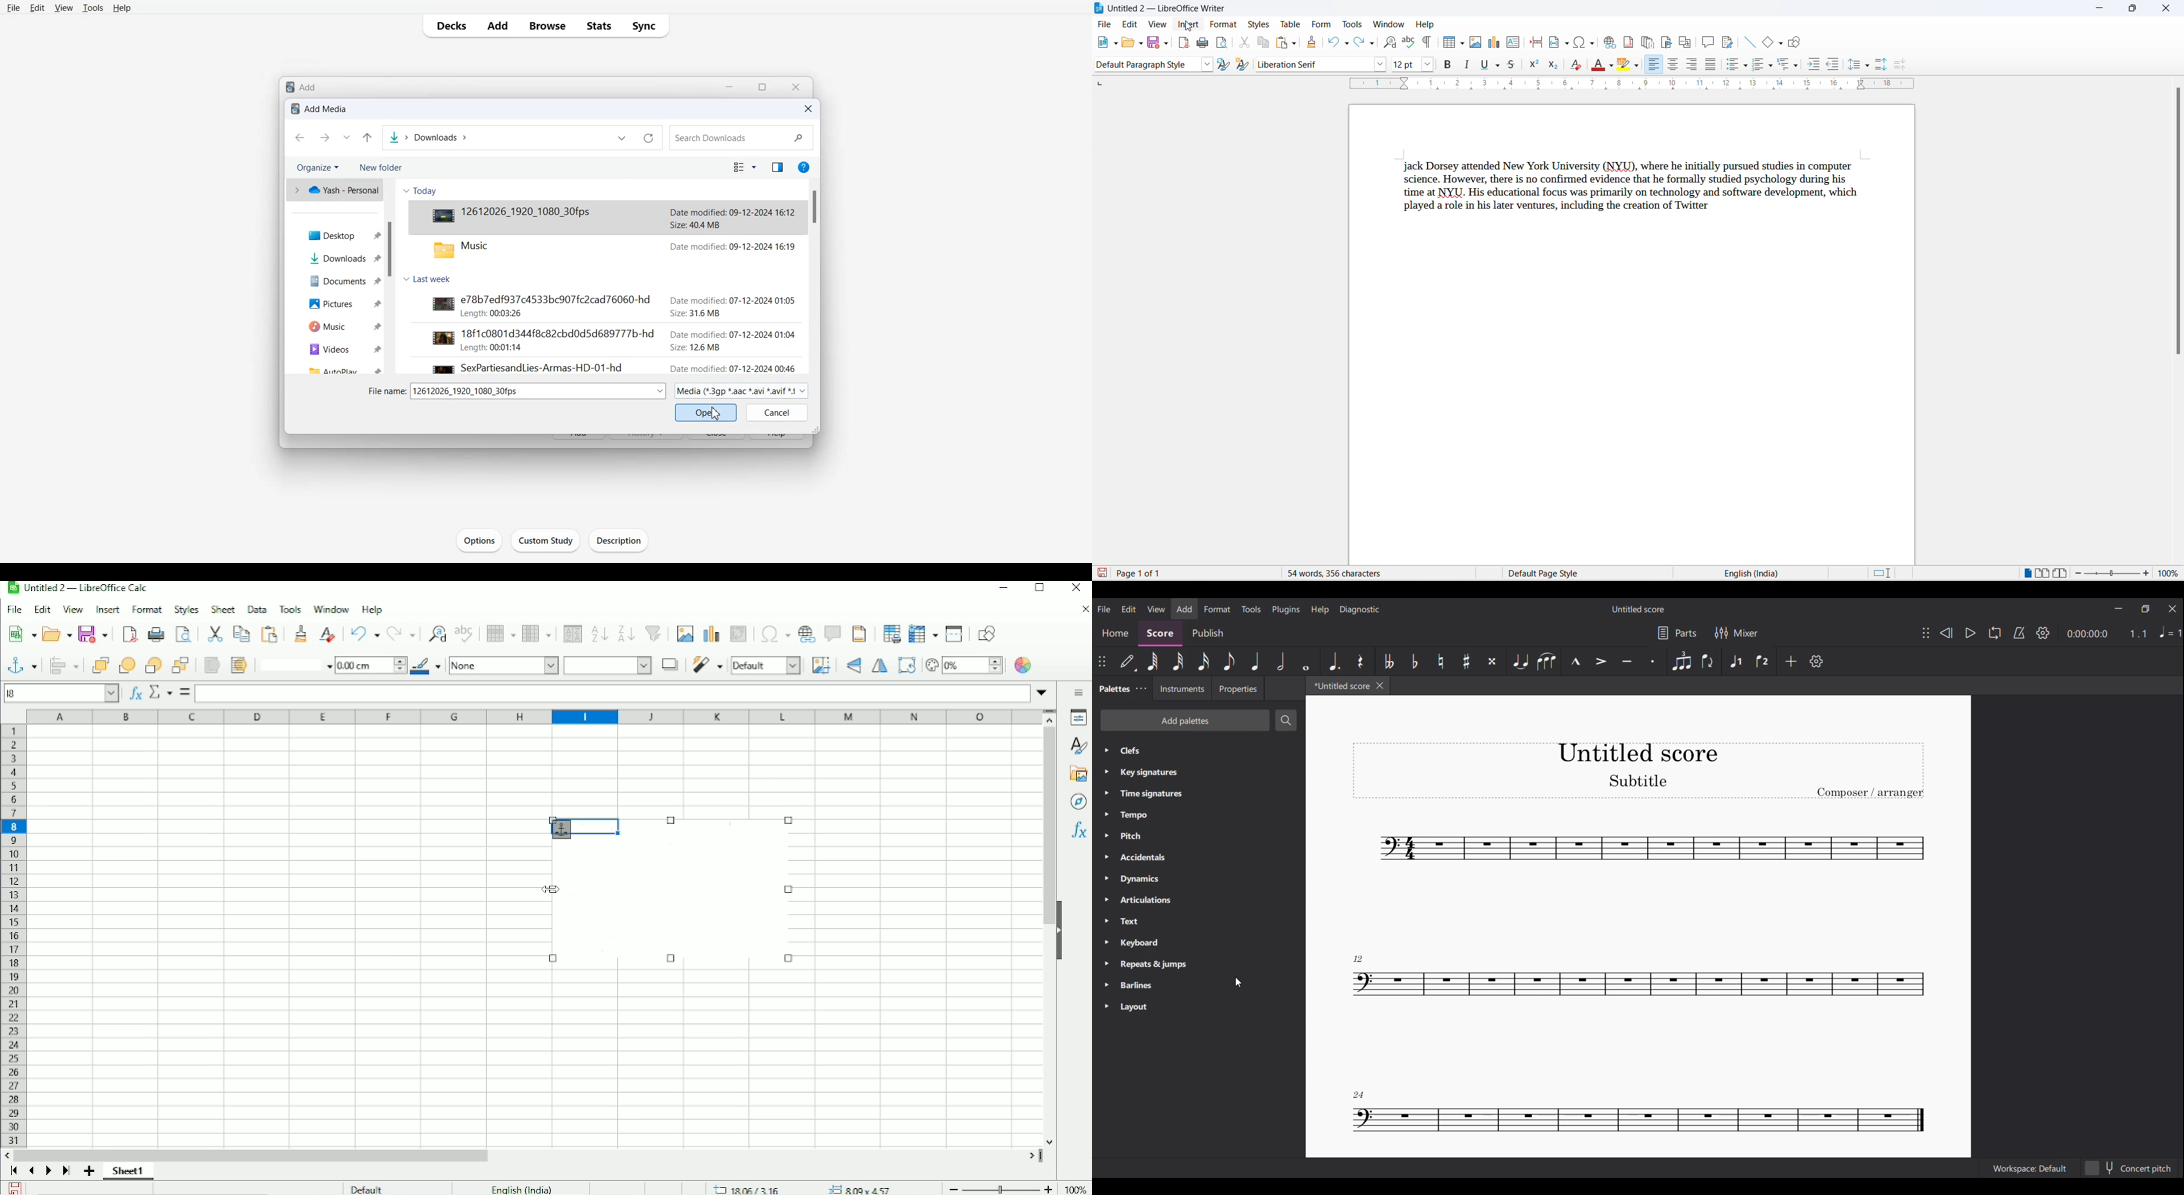 This screenshot has height=1204, width=2184. I want to click on Scroll to previous sheet, so click(32, 1170).